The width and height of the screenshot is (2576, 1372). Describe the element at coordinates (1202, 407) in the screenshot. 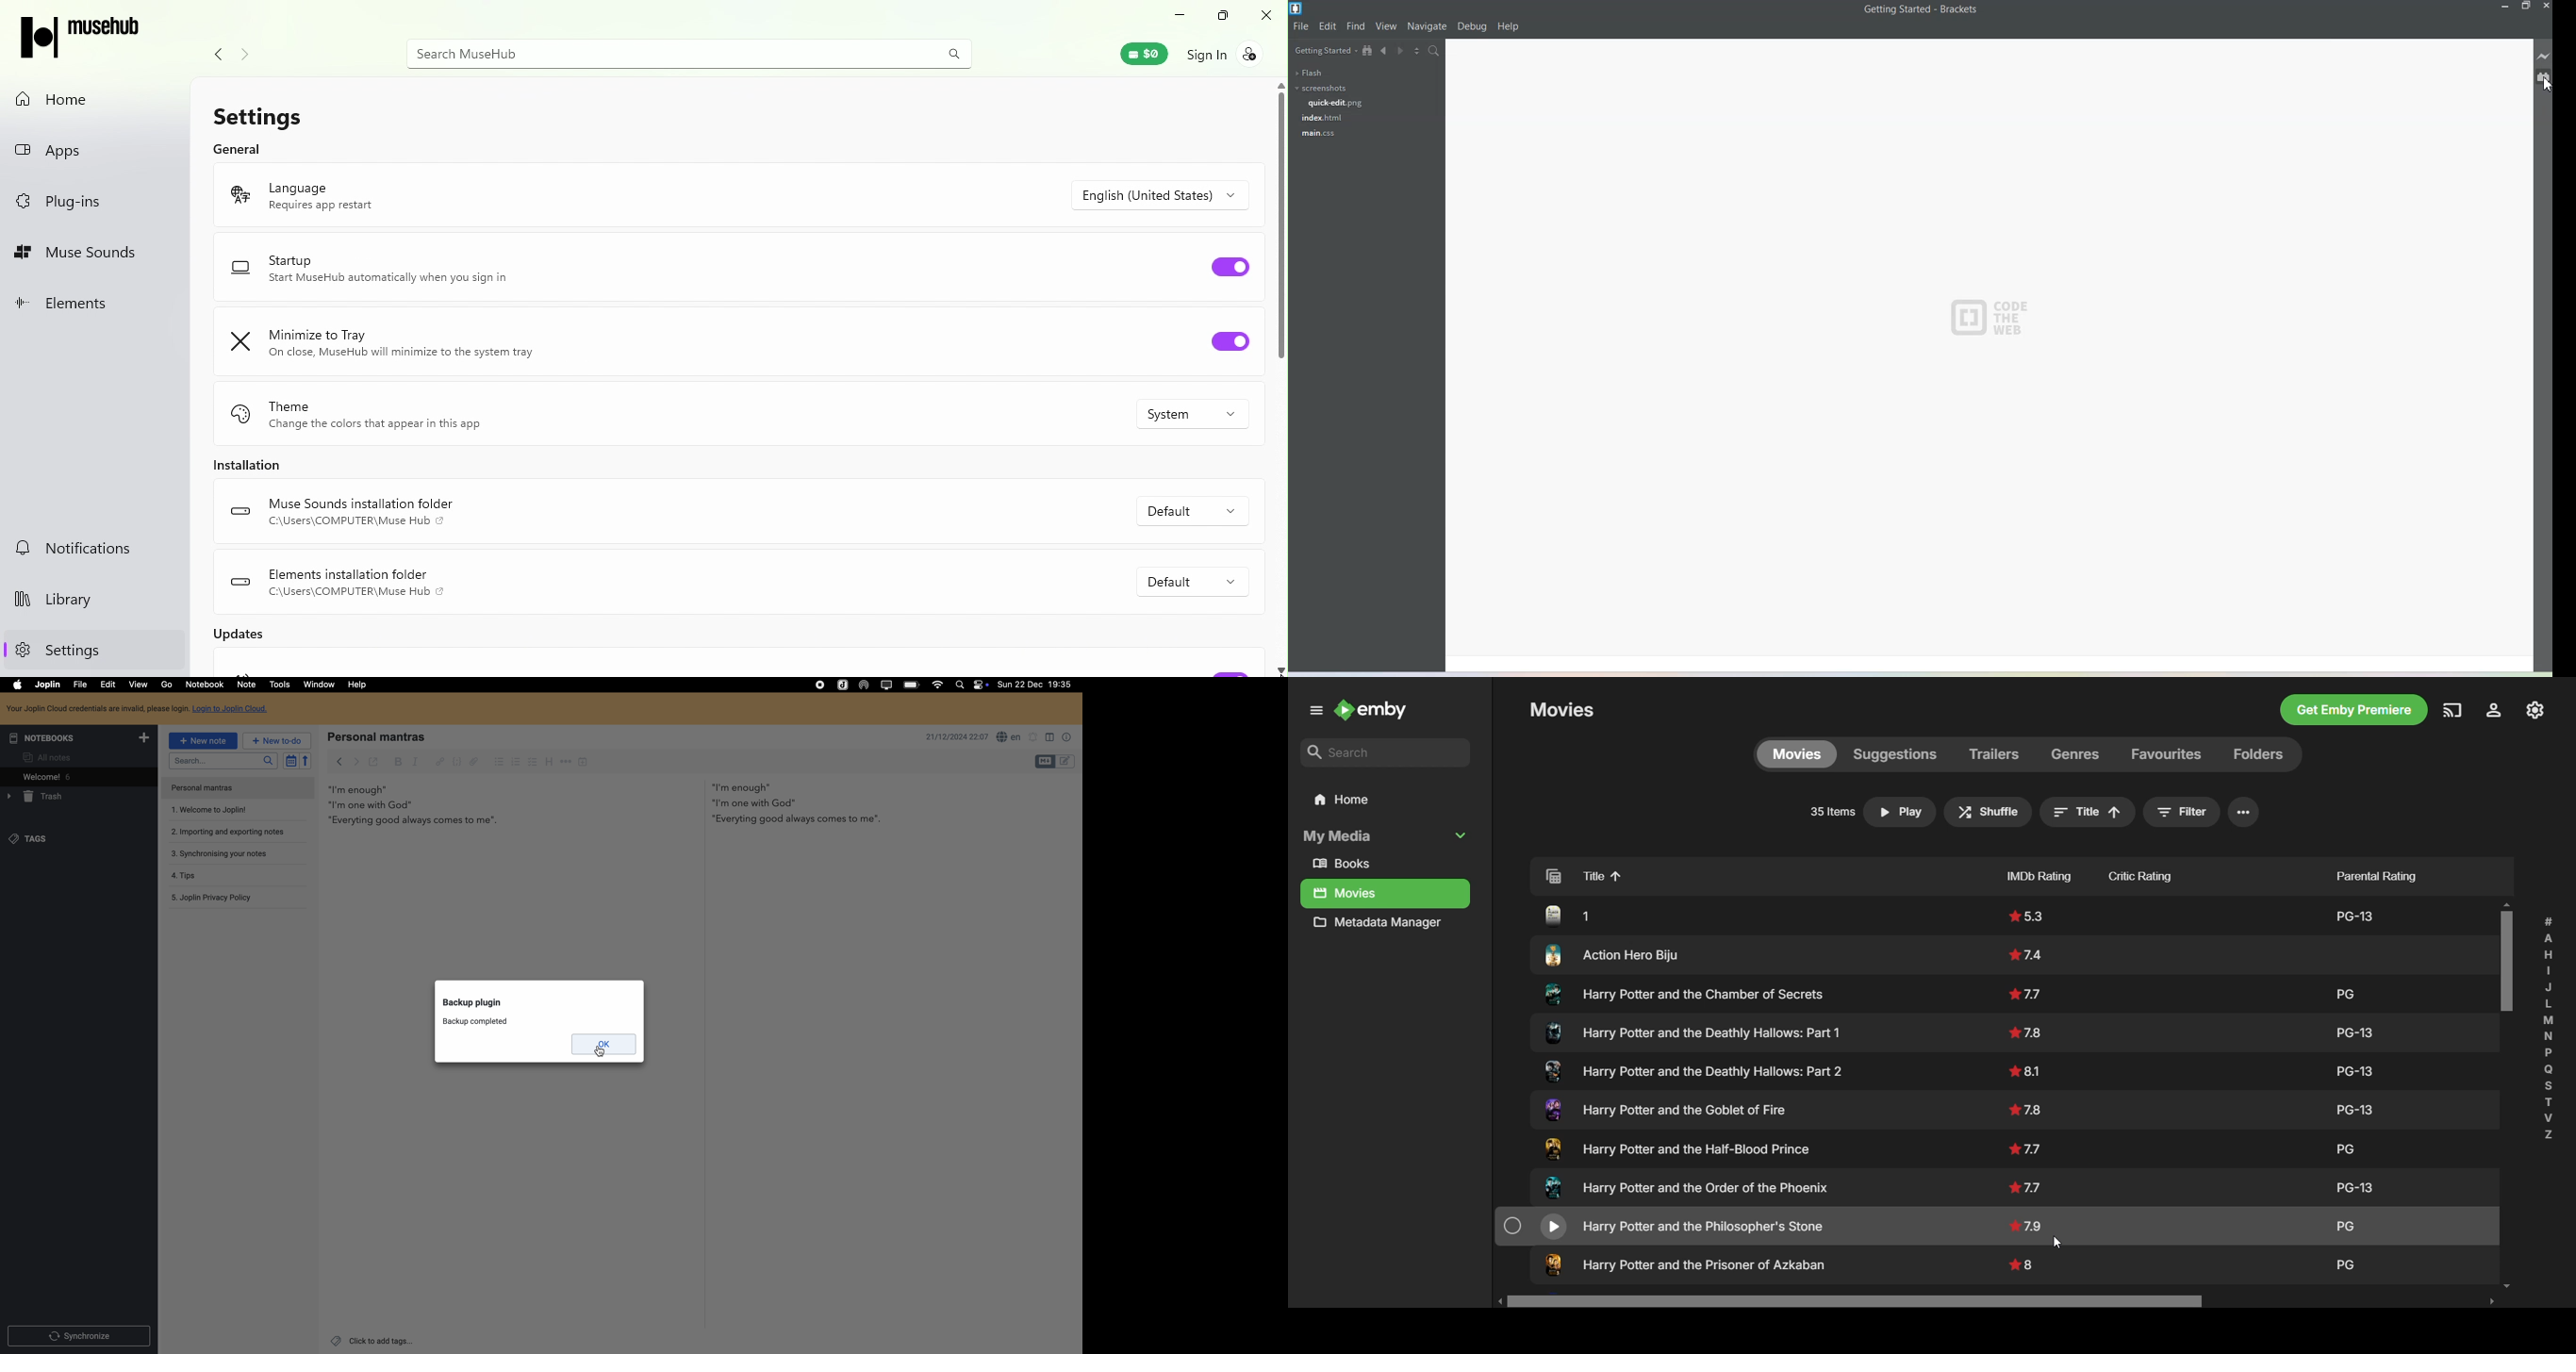

I see `Drop down` at that location.